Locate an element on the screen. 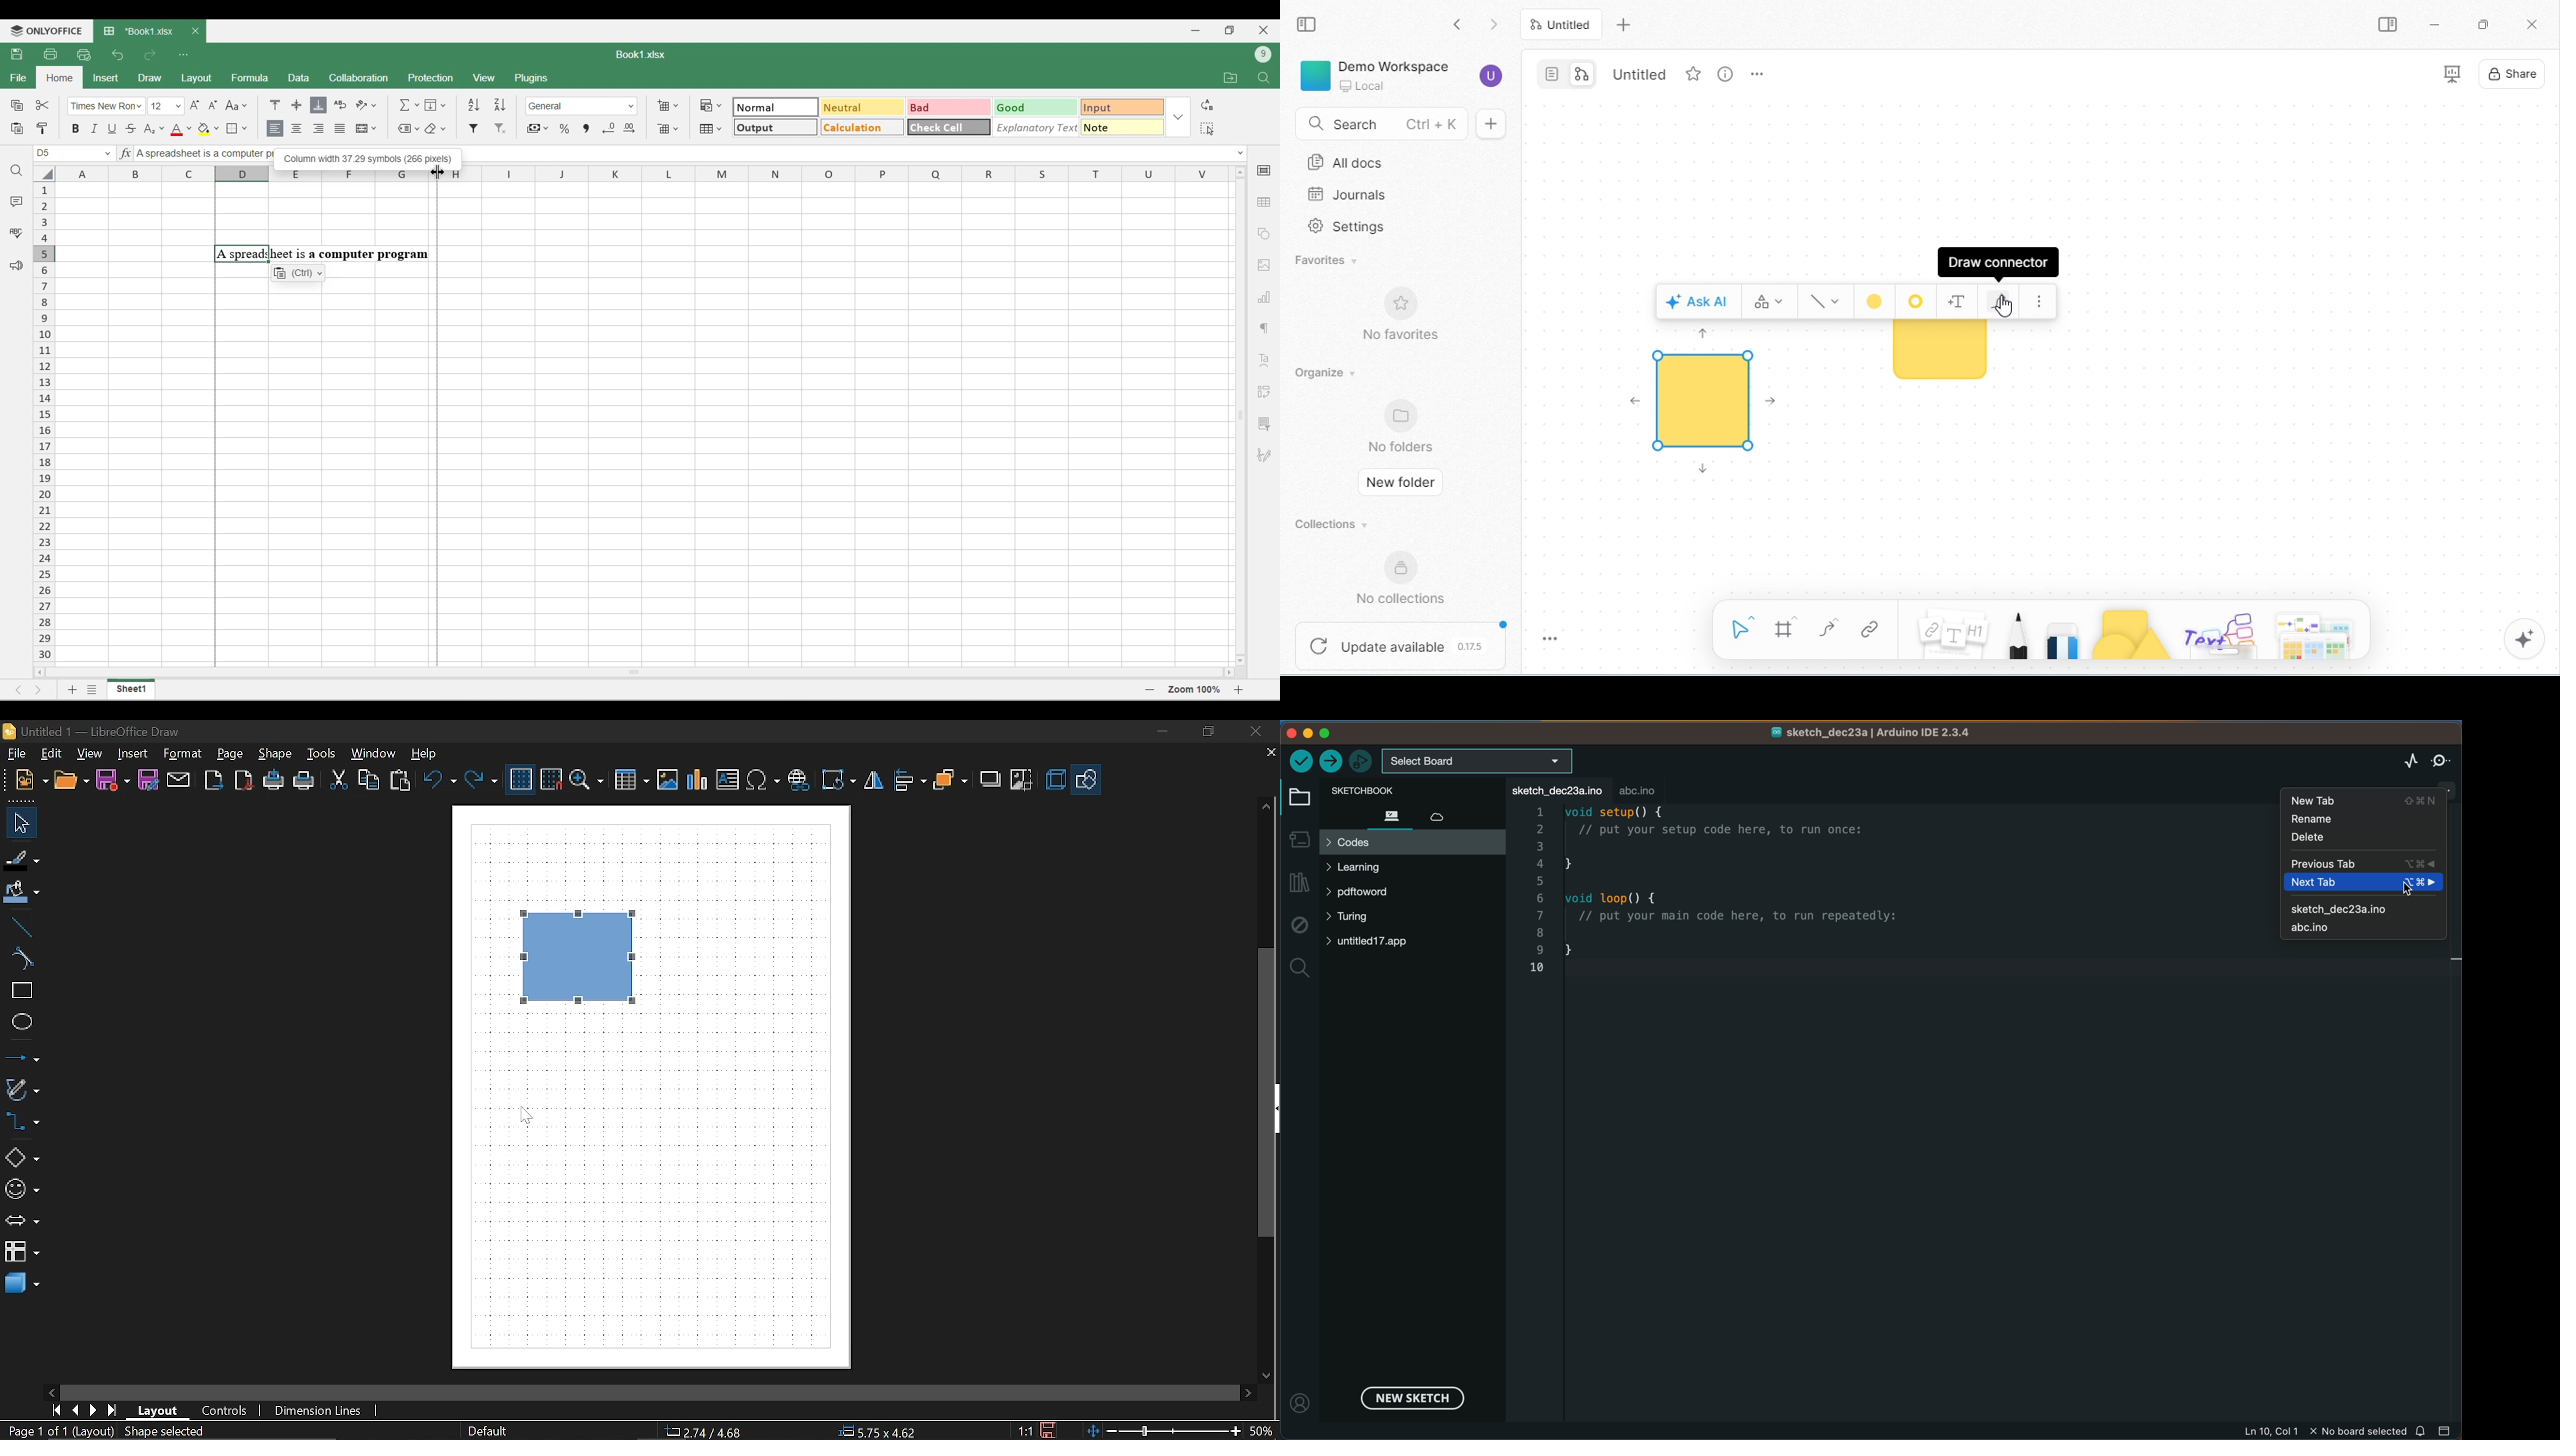 This screenshot has height=1456, width=2576. serial monitor is located at coordinates (2441, 759).